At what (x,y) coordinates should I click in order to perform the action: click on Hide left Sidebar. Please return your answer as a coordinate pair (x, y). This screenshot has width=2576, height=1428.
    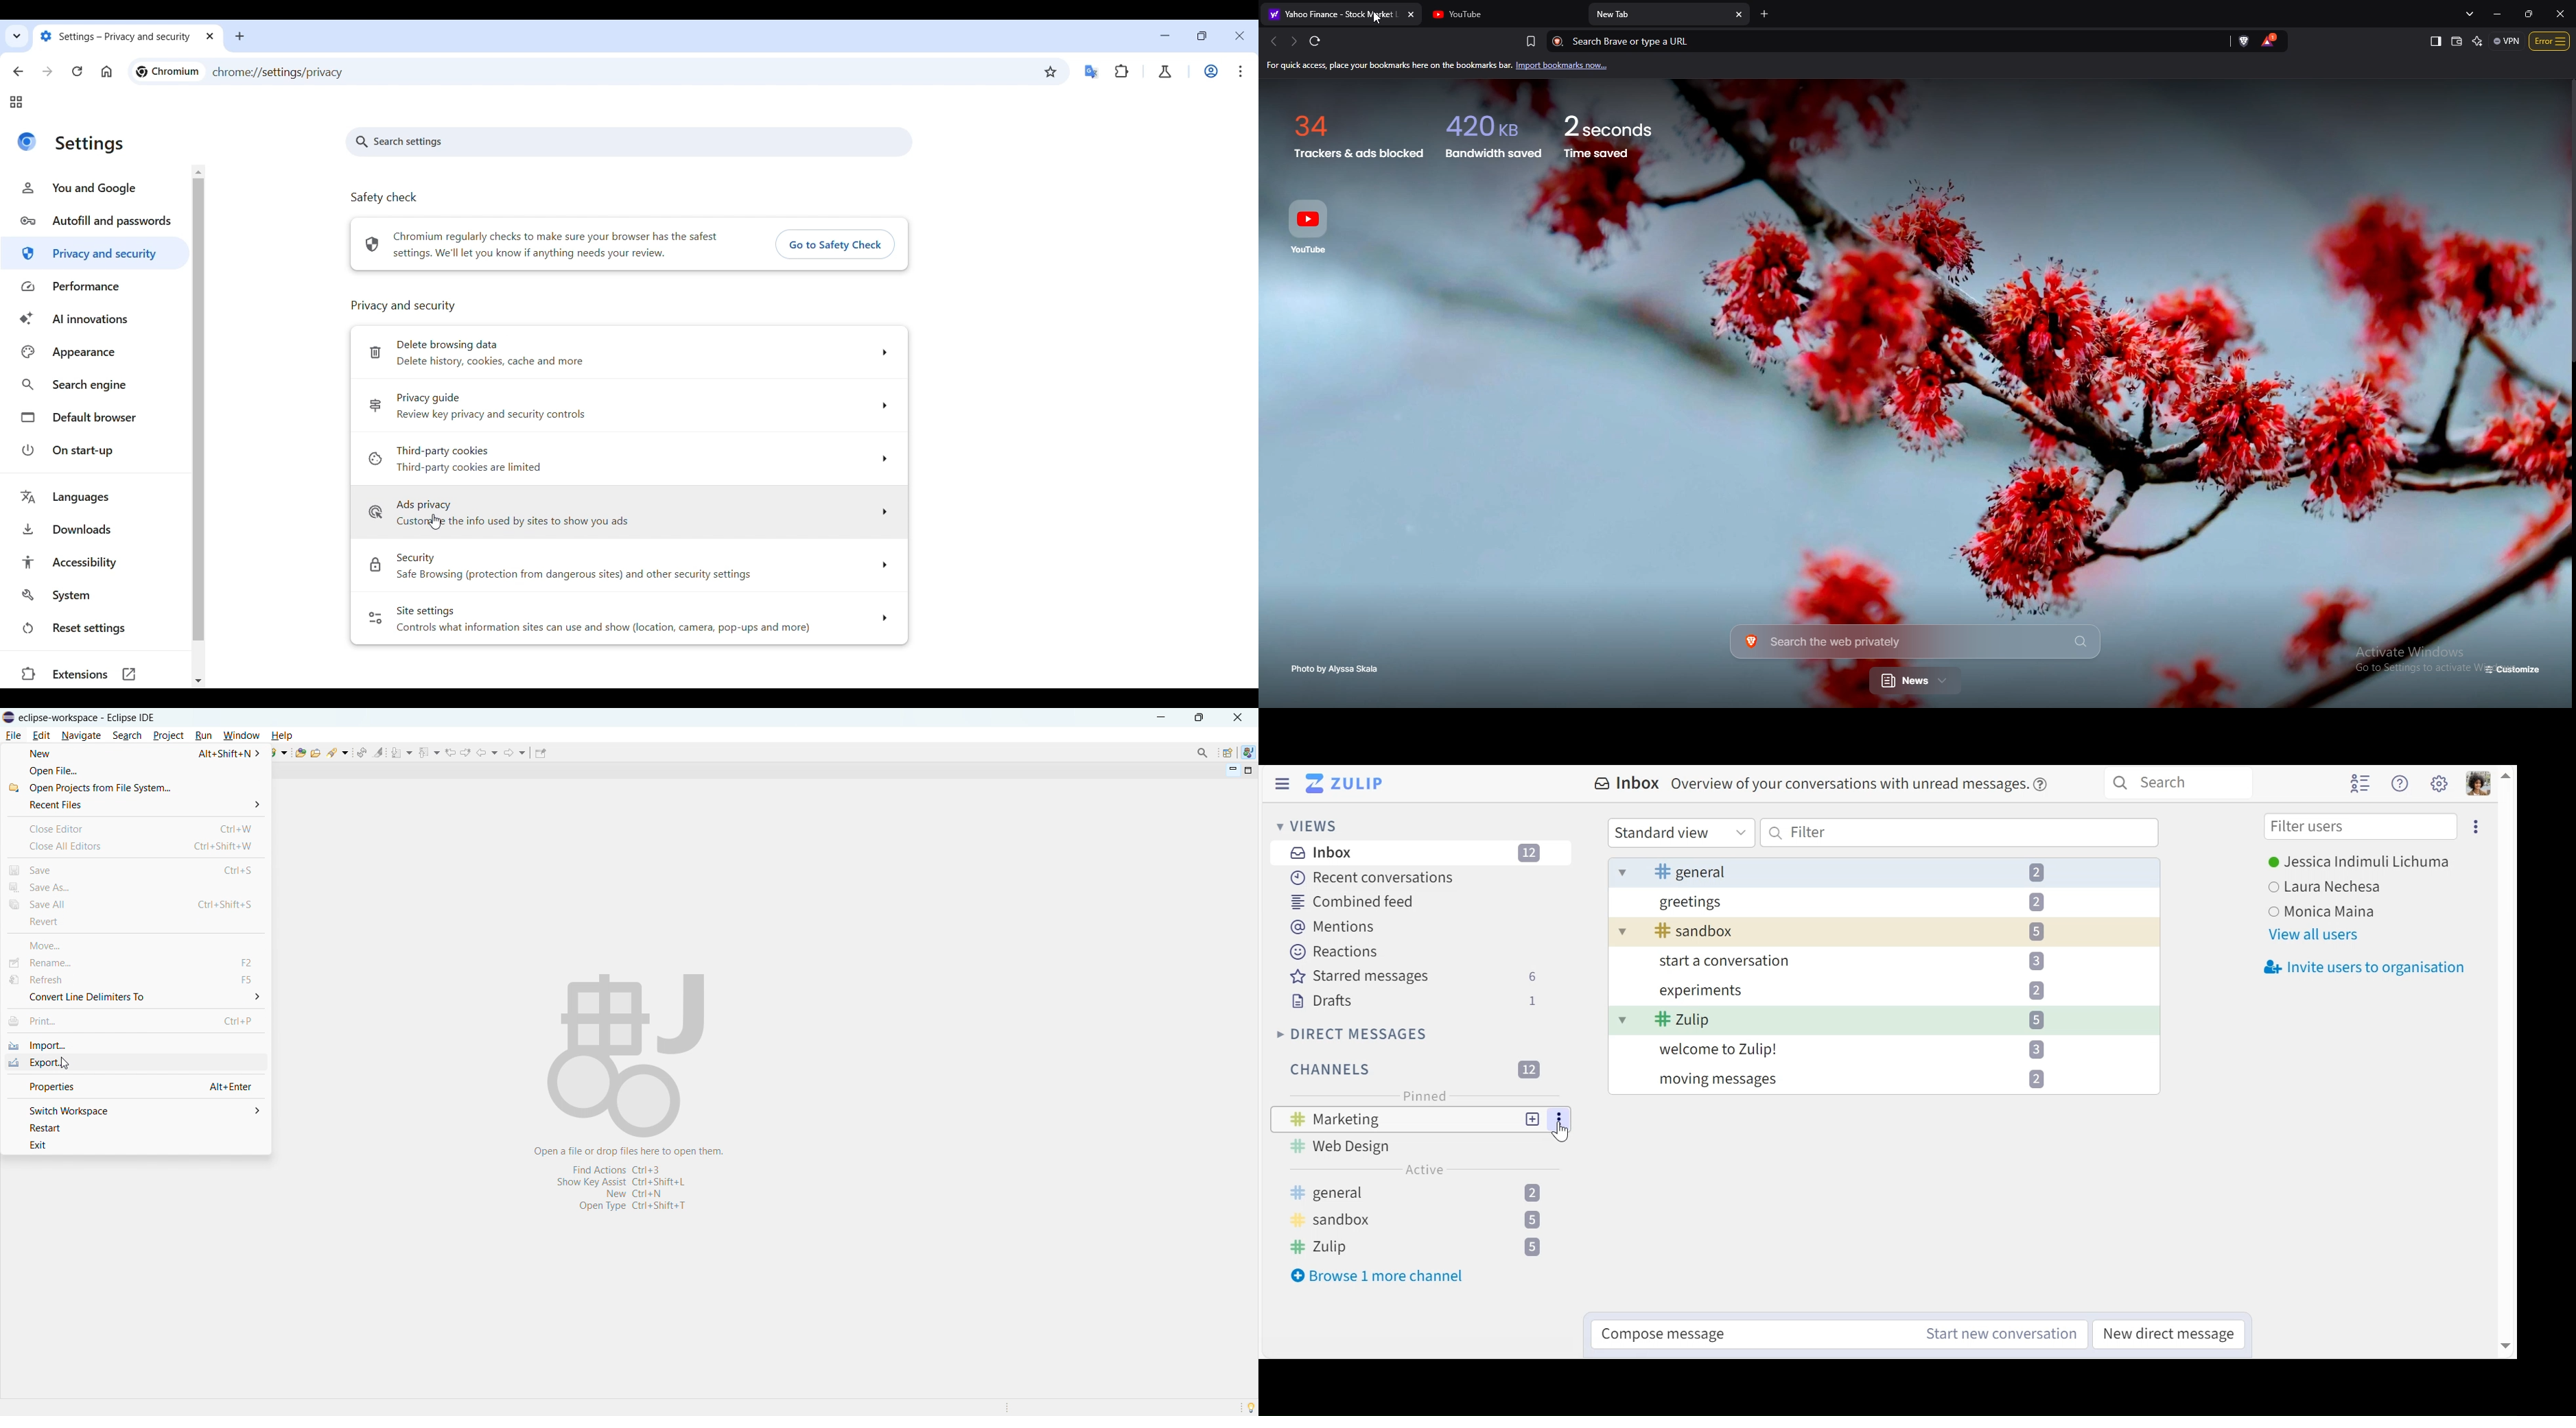
    Looking at the image, I should click on (1283, 783).